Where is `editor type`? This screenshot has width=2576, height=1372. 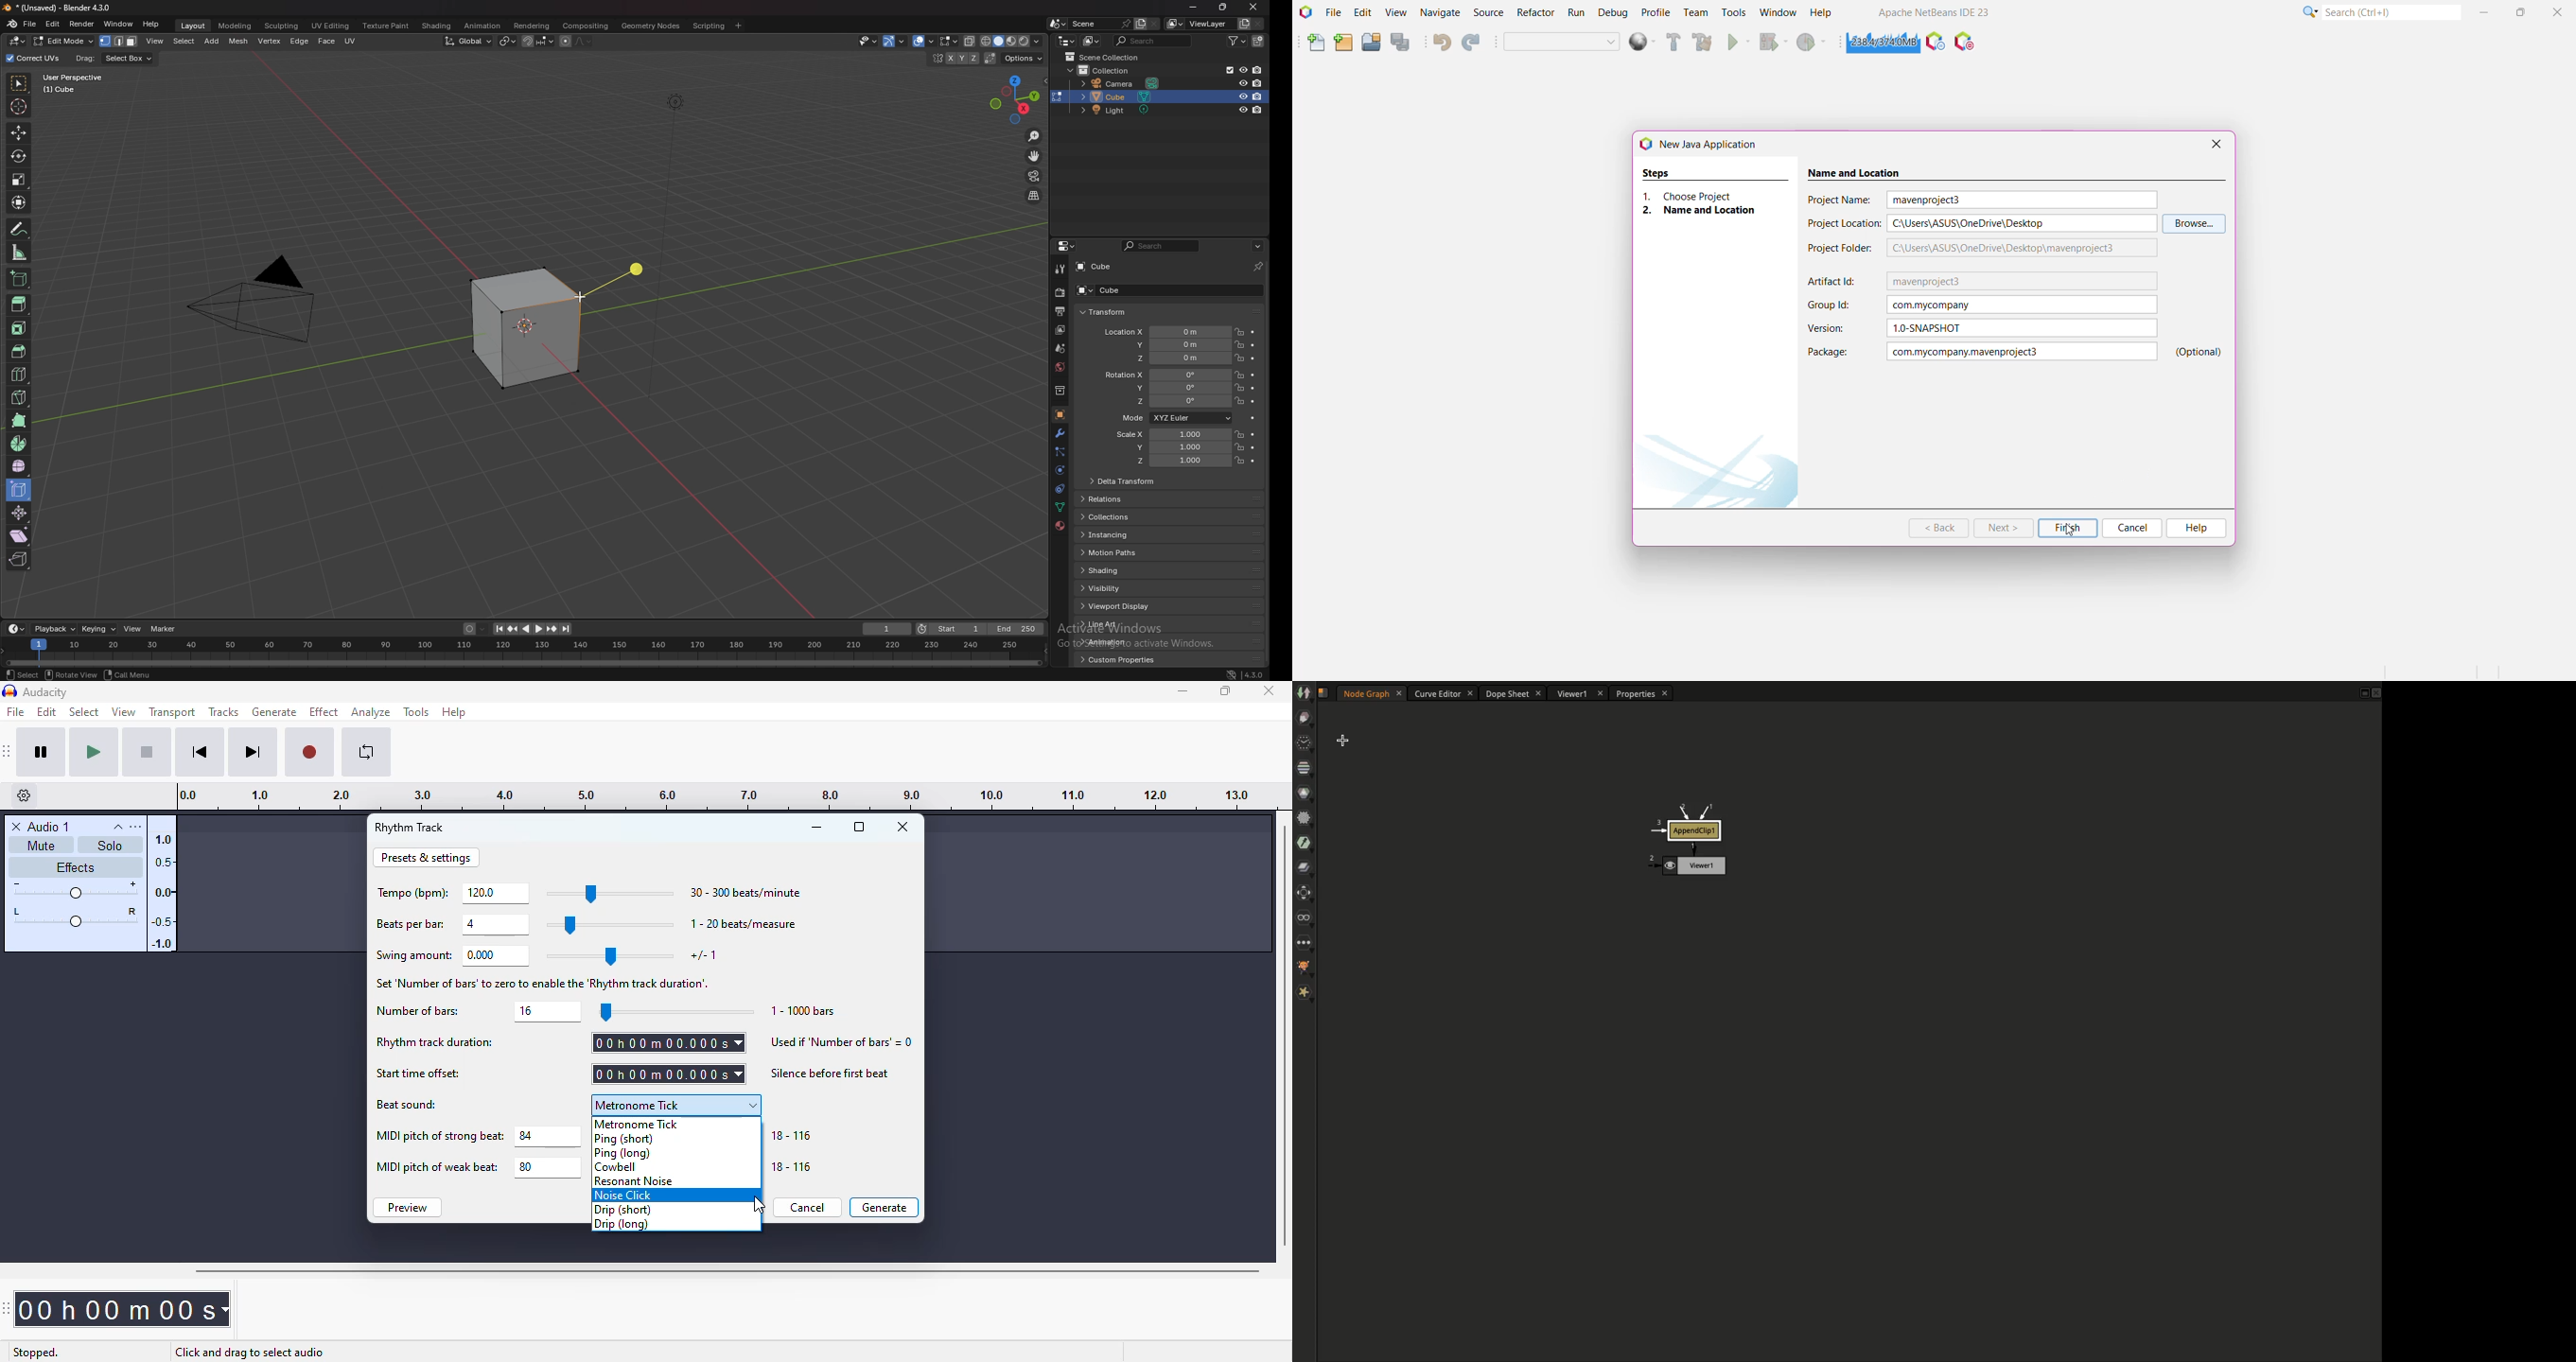
editor type is located at coordinates (17, 41).